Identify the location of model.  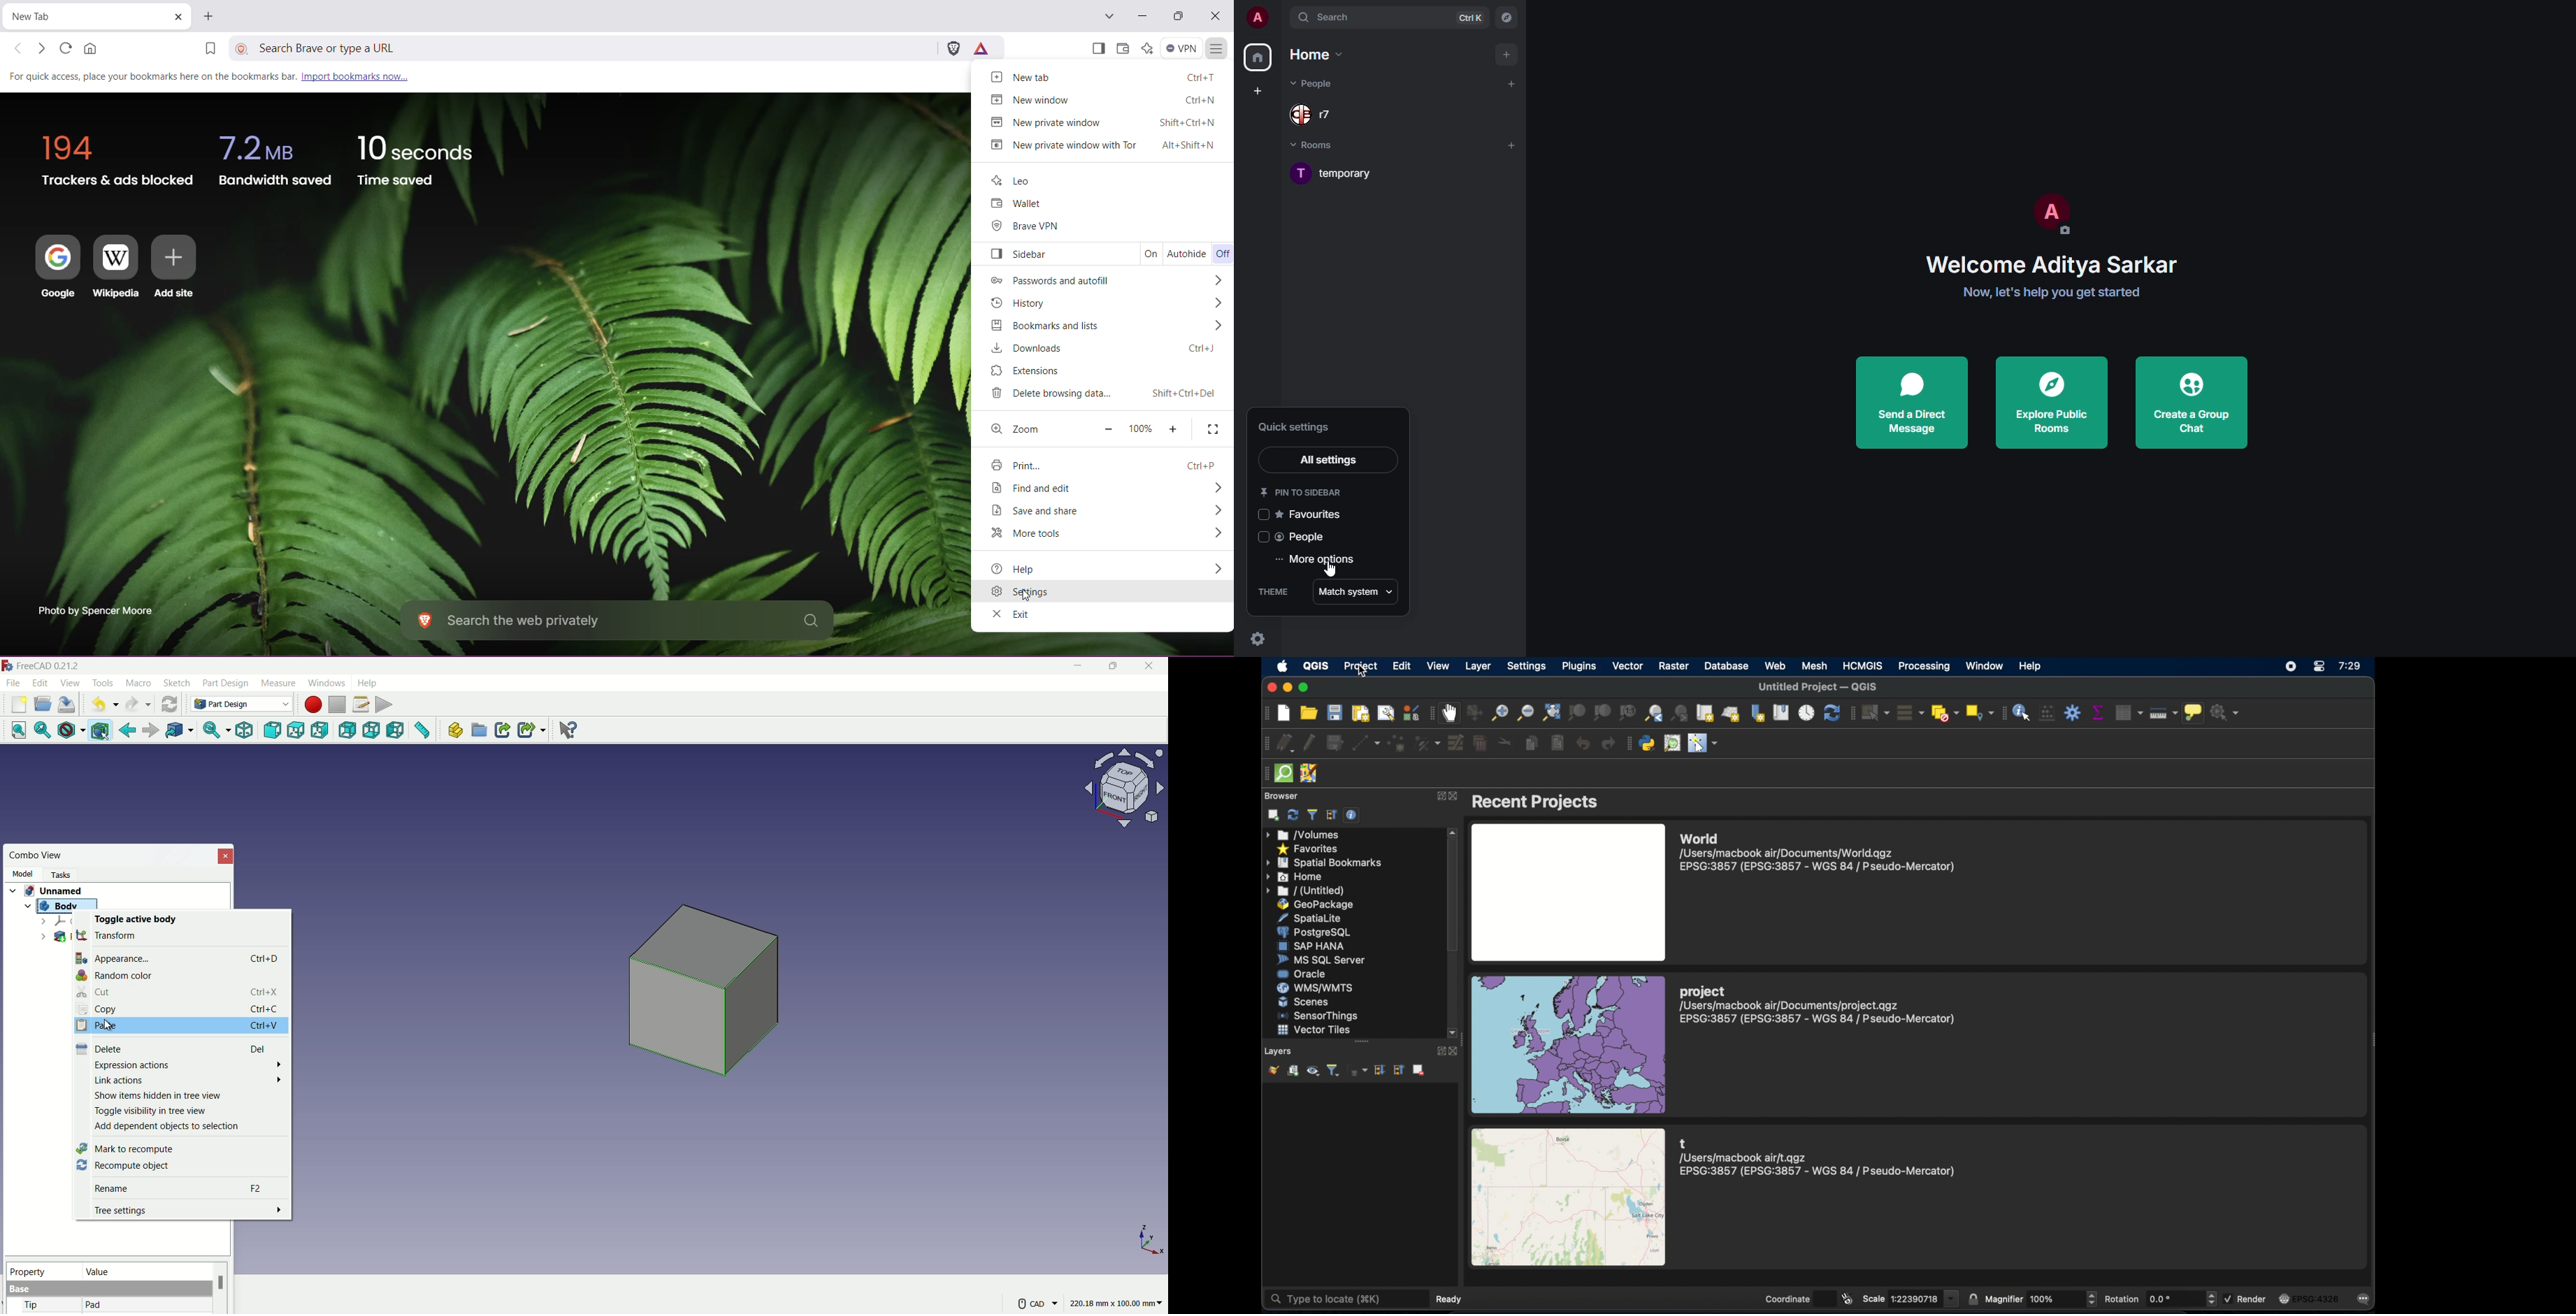
(22, 874).